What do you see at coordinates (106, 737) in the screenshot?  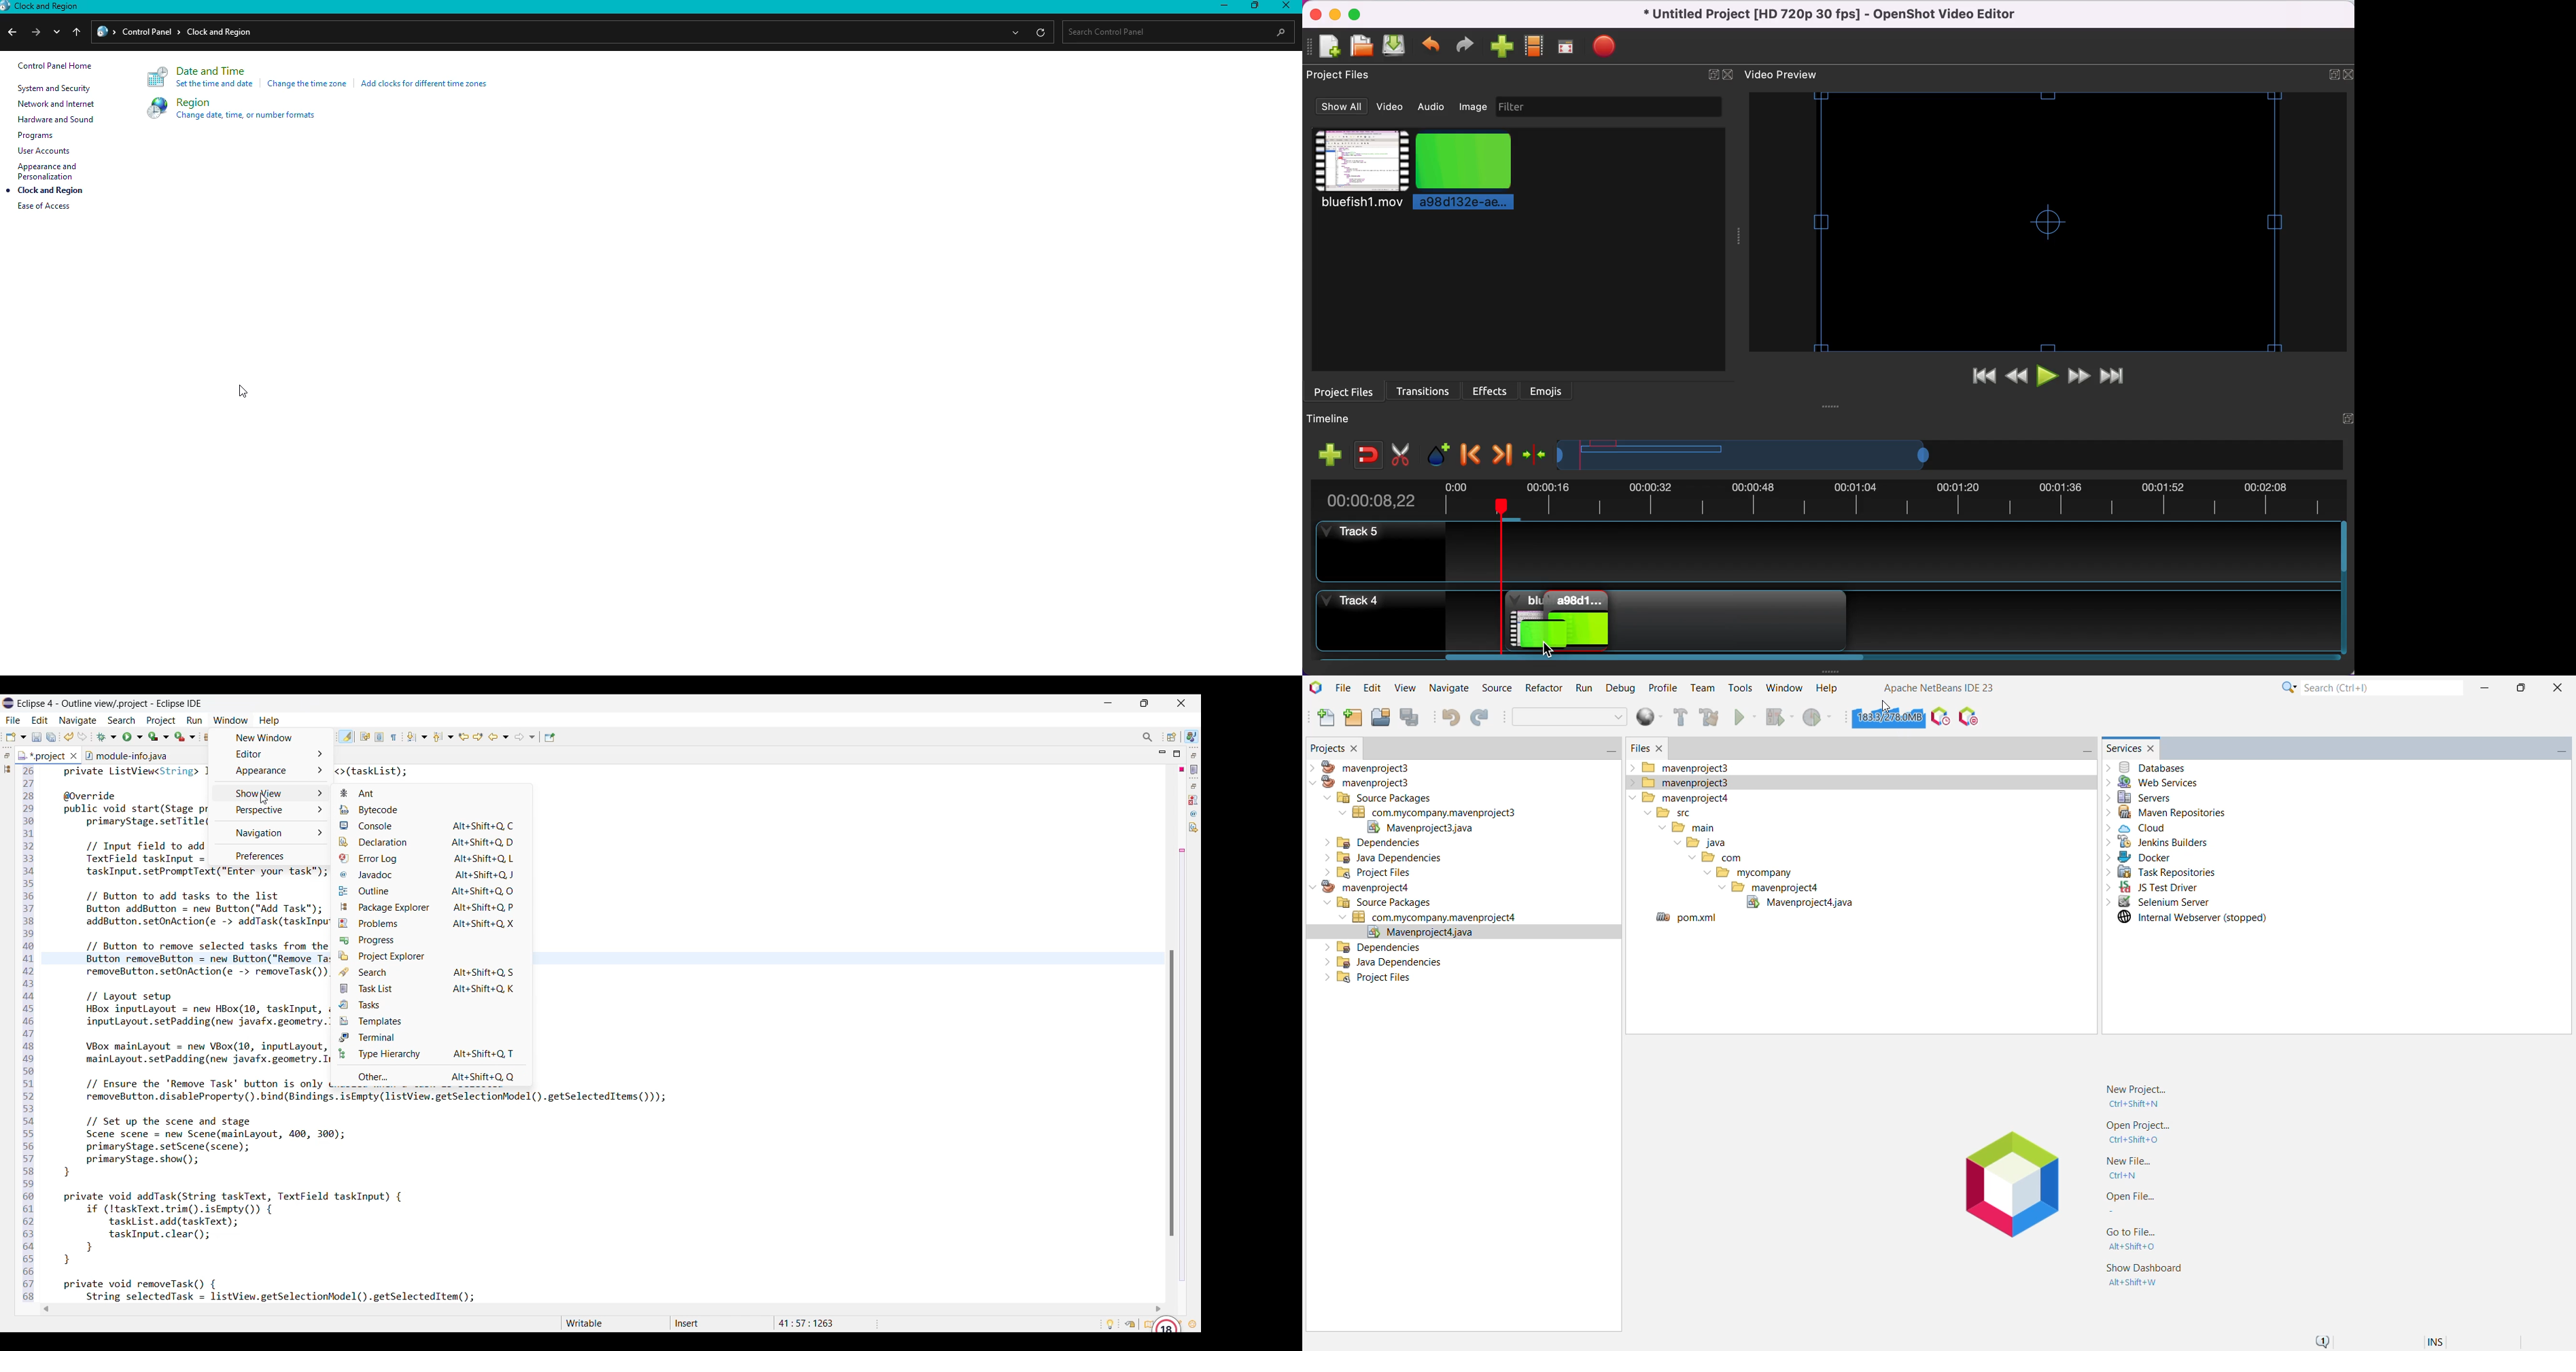 I see `Debug options` at bounding box center [106, 737].